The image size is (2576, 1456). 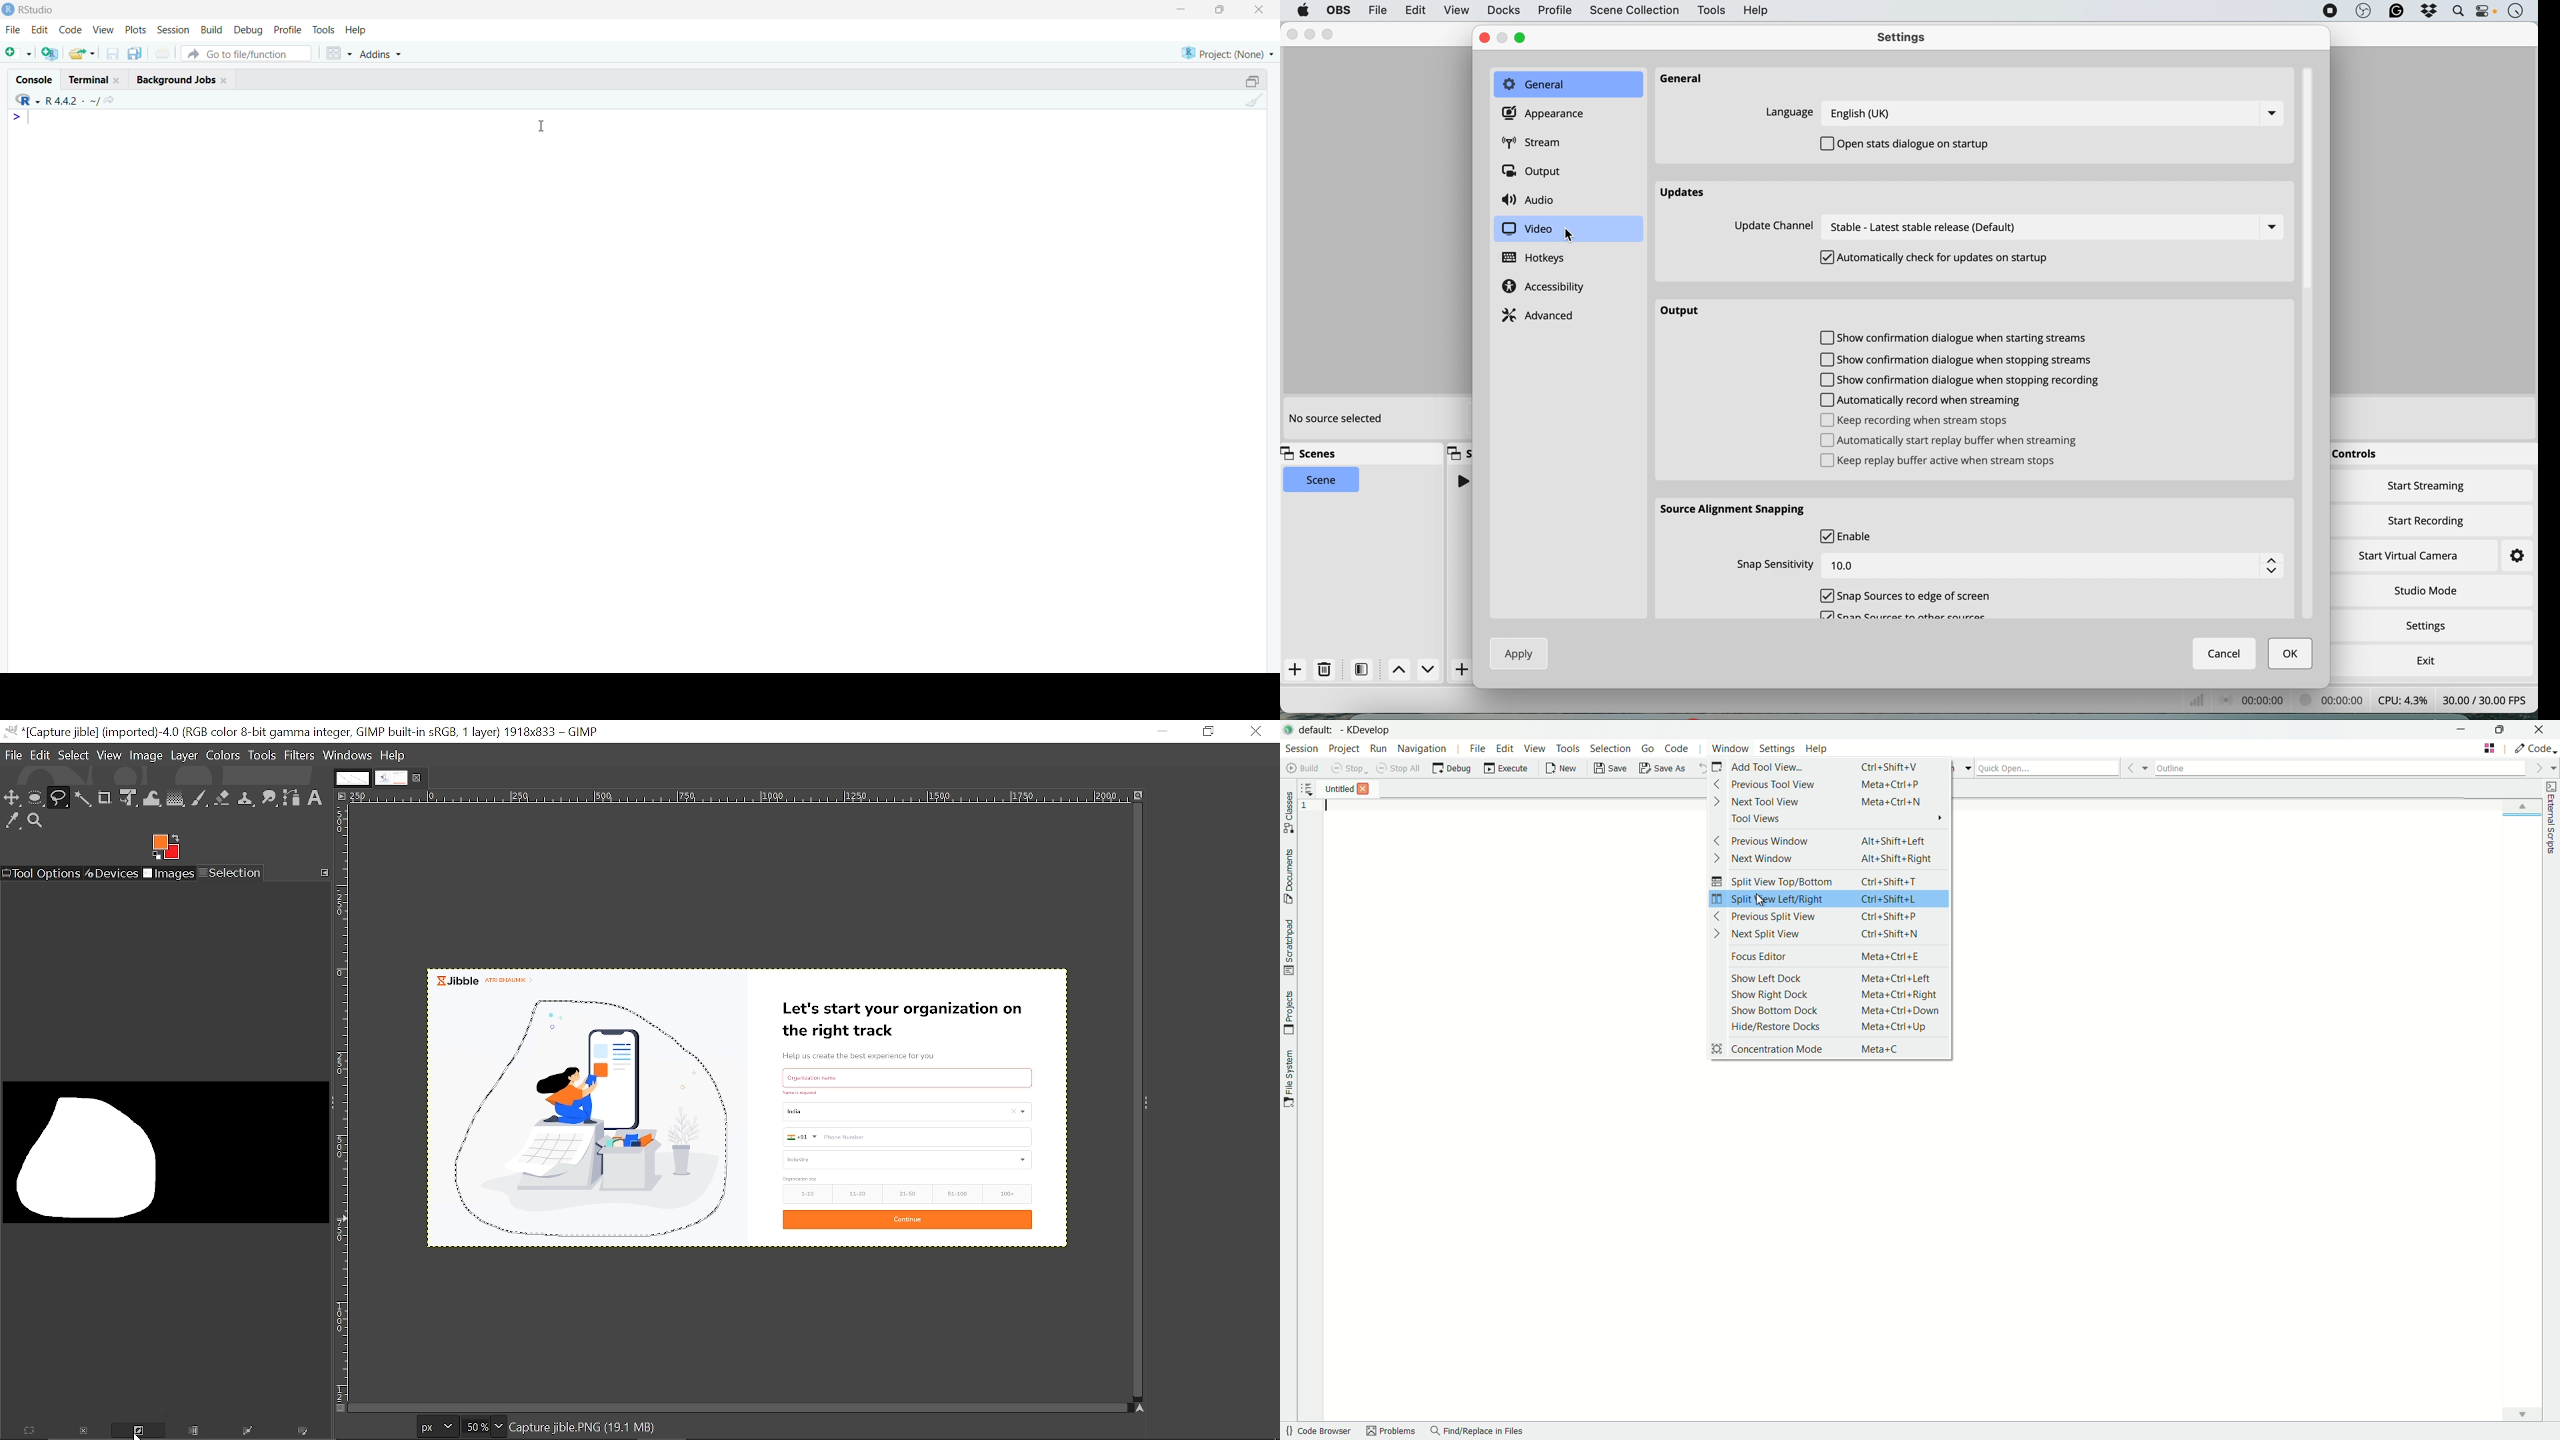 What do you see at coordinates (1938, 259) in the screenshot?
I see `automatically check for updates on startup` at bounding box center [1938, 259].